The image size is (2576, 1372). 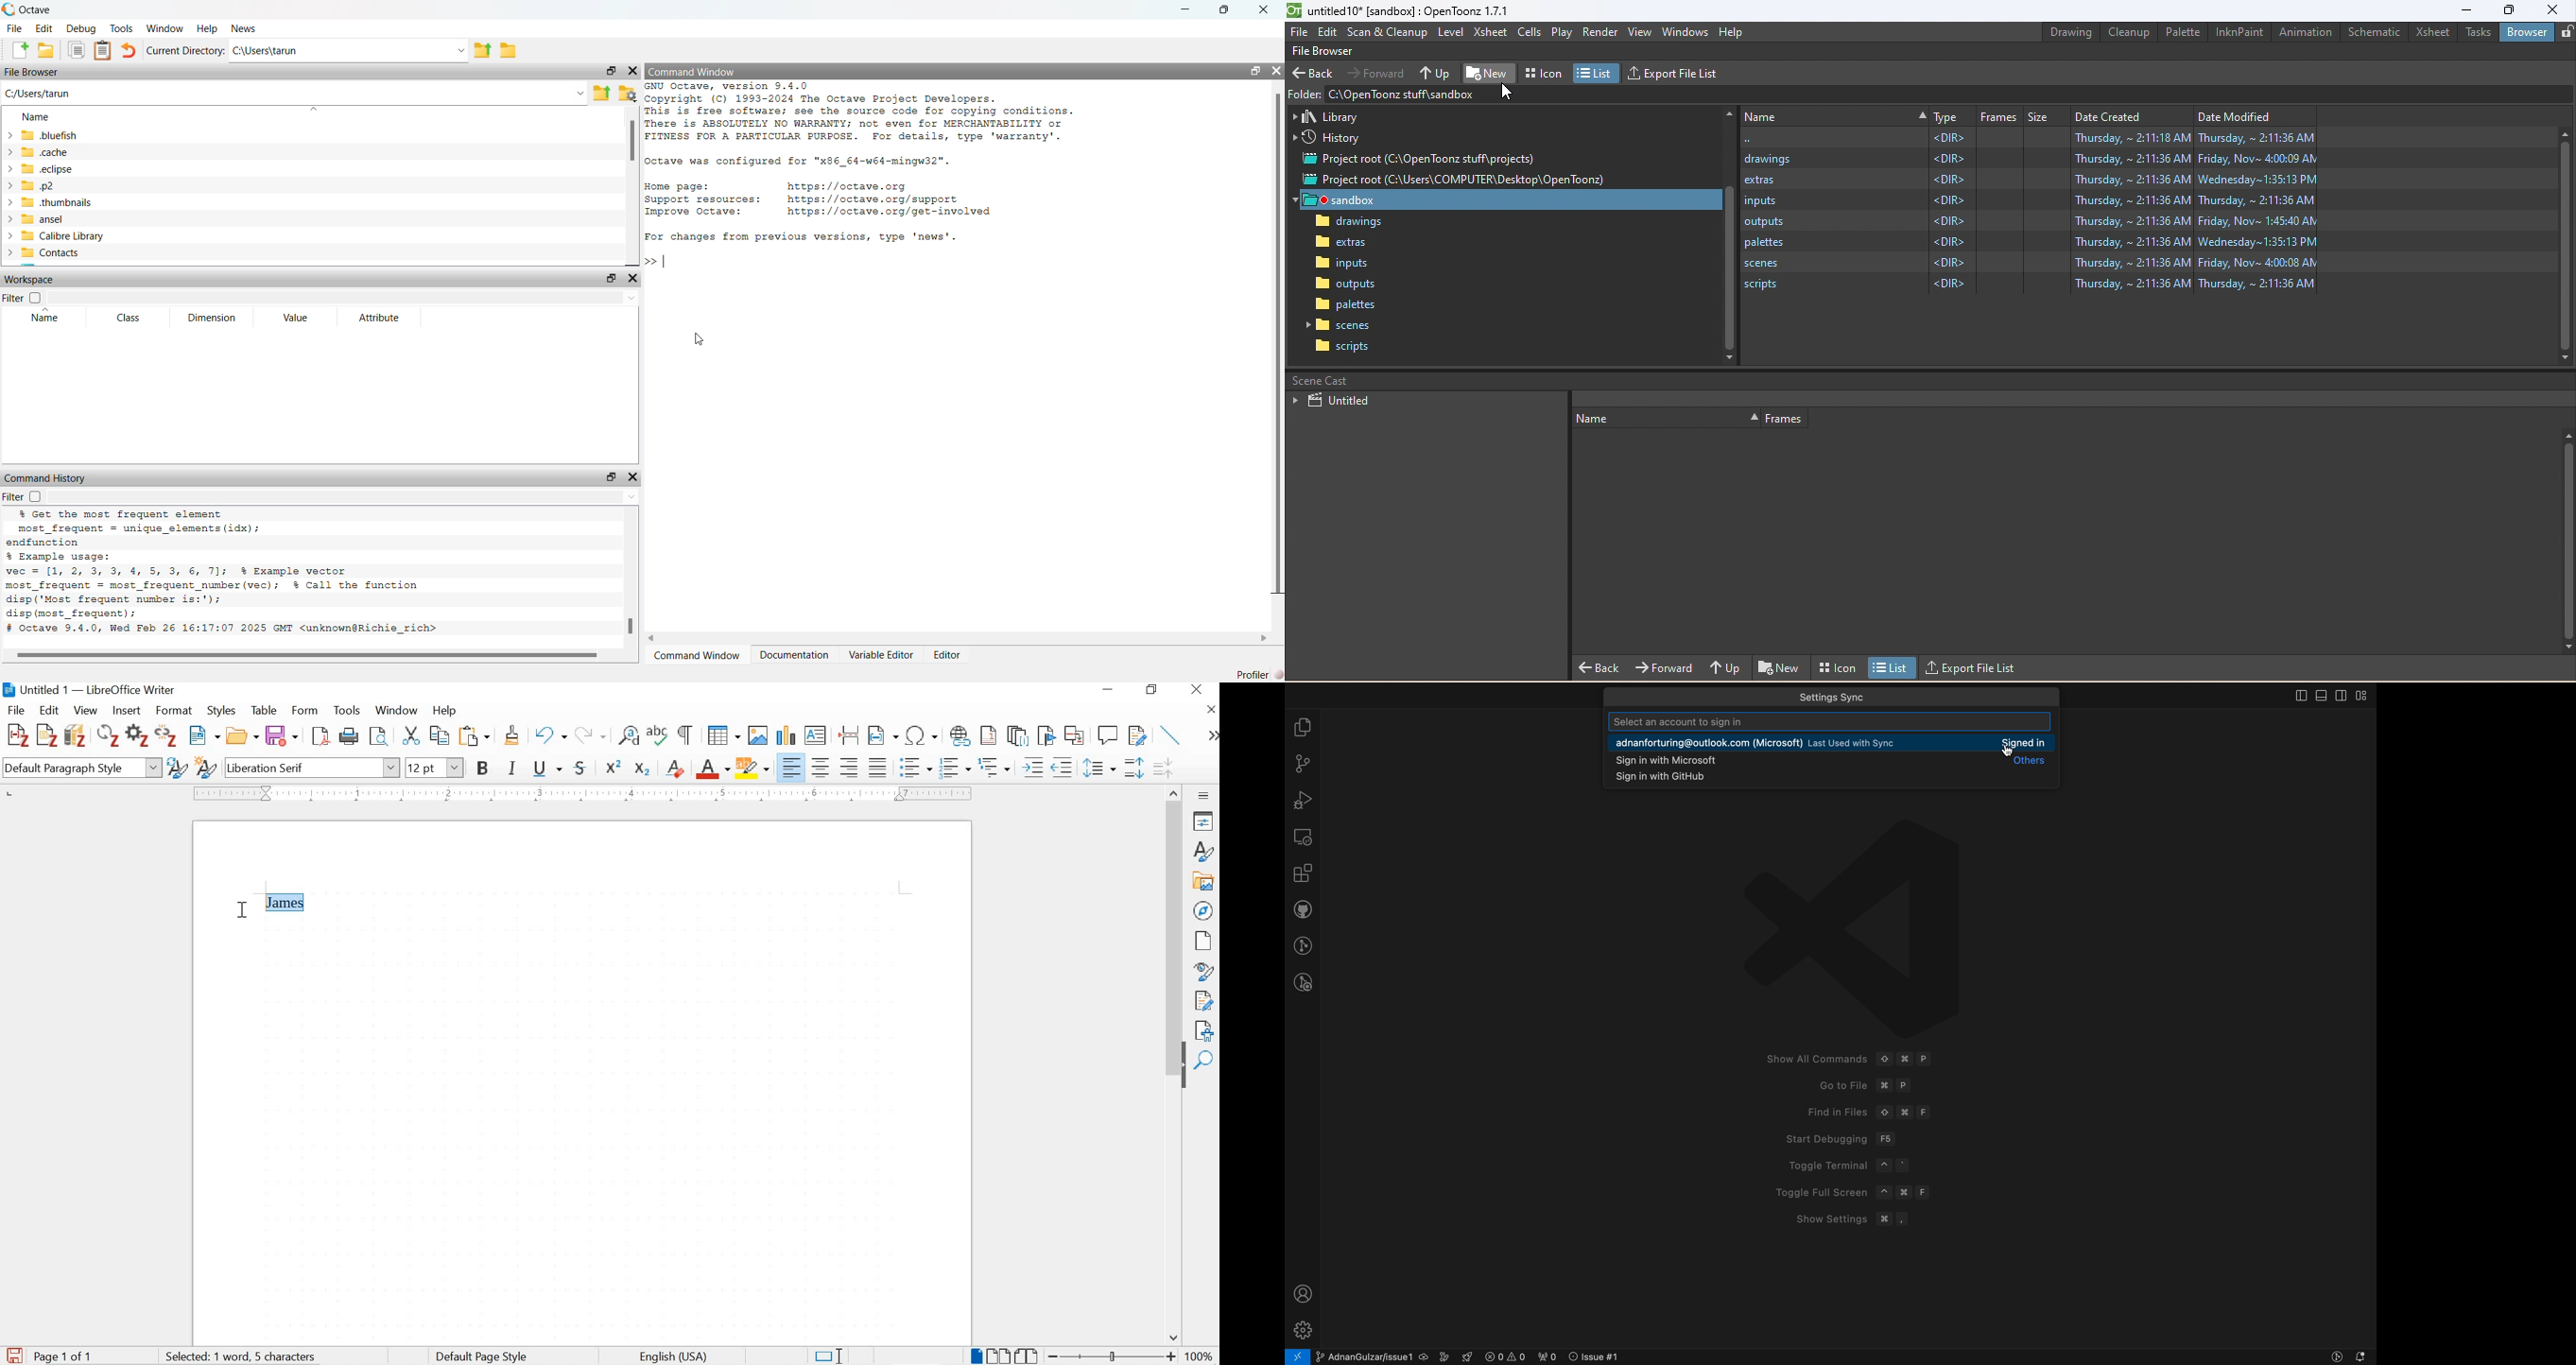 What do you see at coordinates (1206, 1061) in the screenshot?
I see `find` at bounding box center [1206, 1061].